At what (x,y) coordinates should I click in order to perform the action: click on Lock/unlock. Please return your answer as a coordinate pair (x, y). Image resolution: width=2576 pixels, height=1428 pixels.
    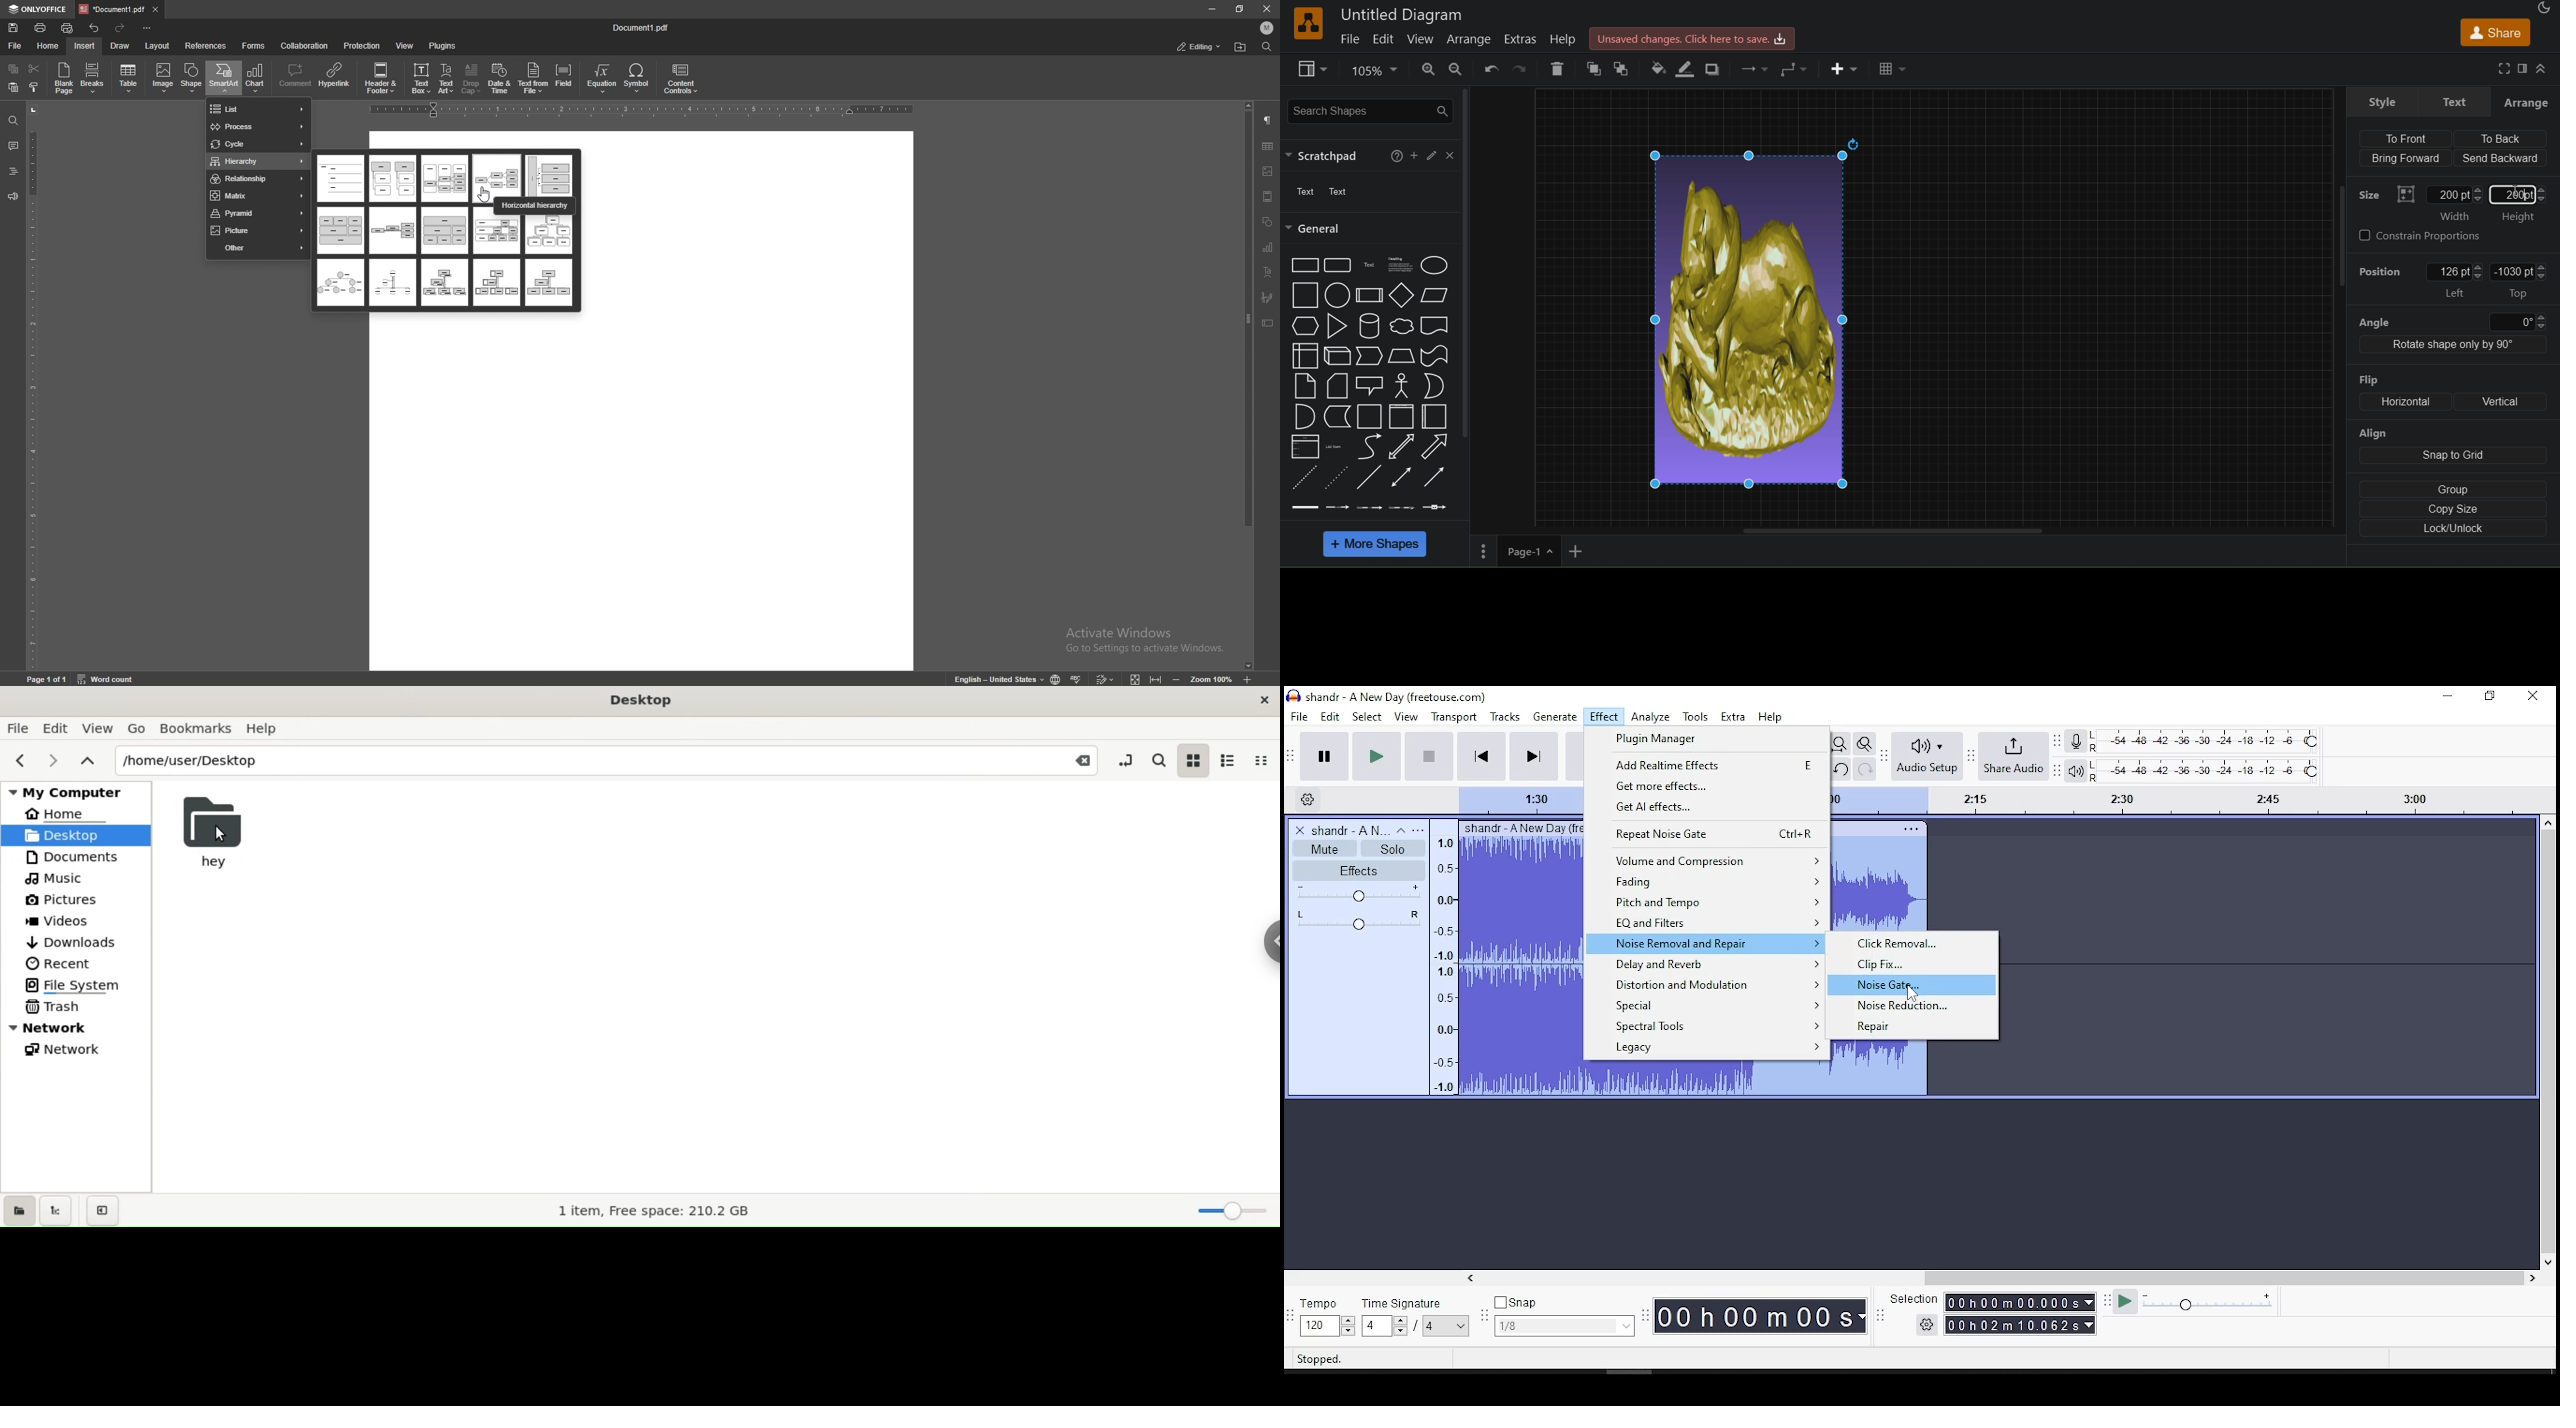
    Looking at the image, I should click on (2454, 530).